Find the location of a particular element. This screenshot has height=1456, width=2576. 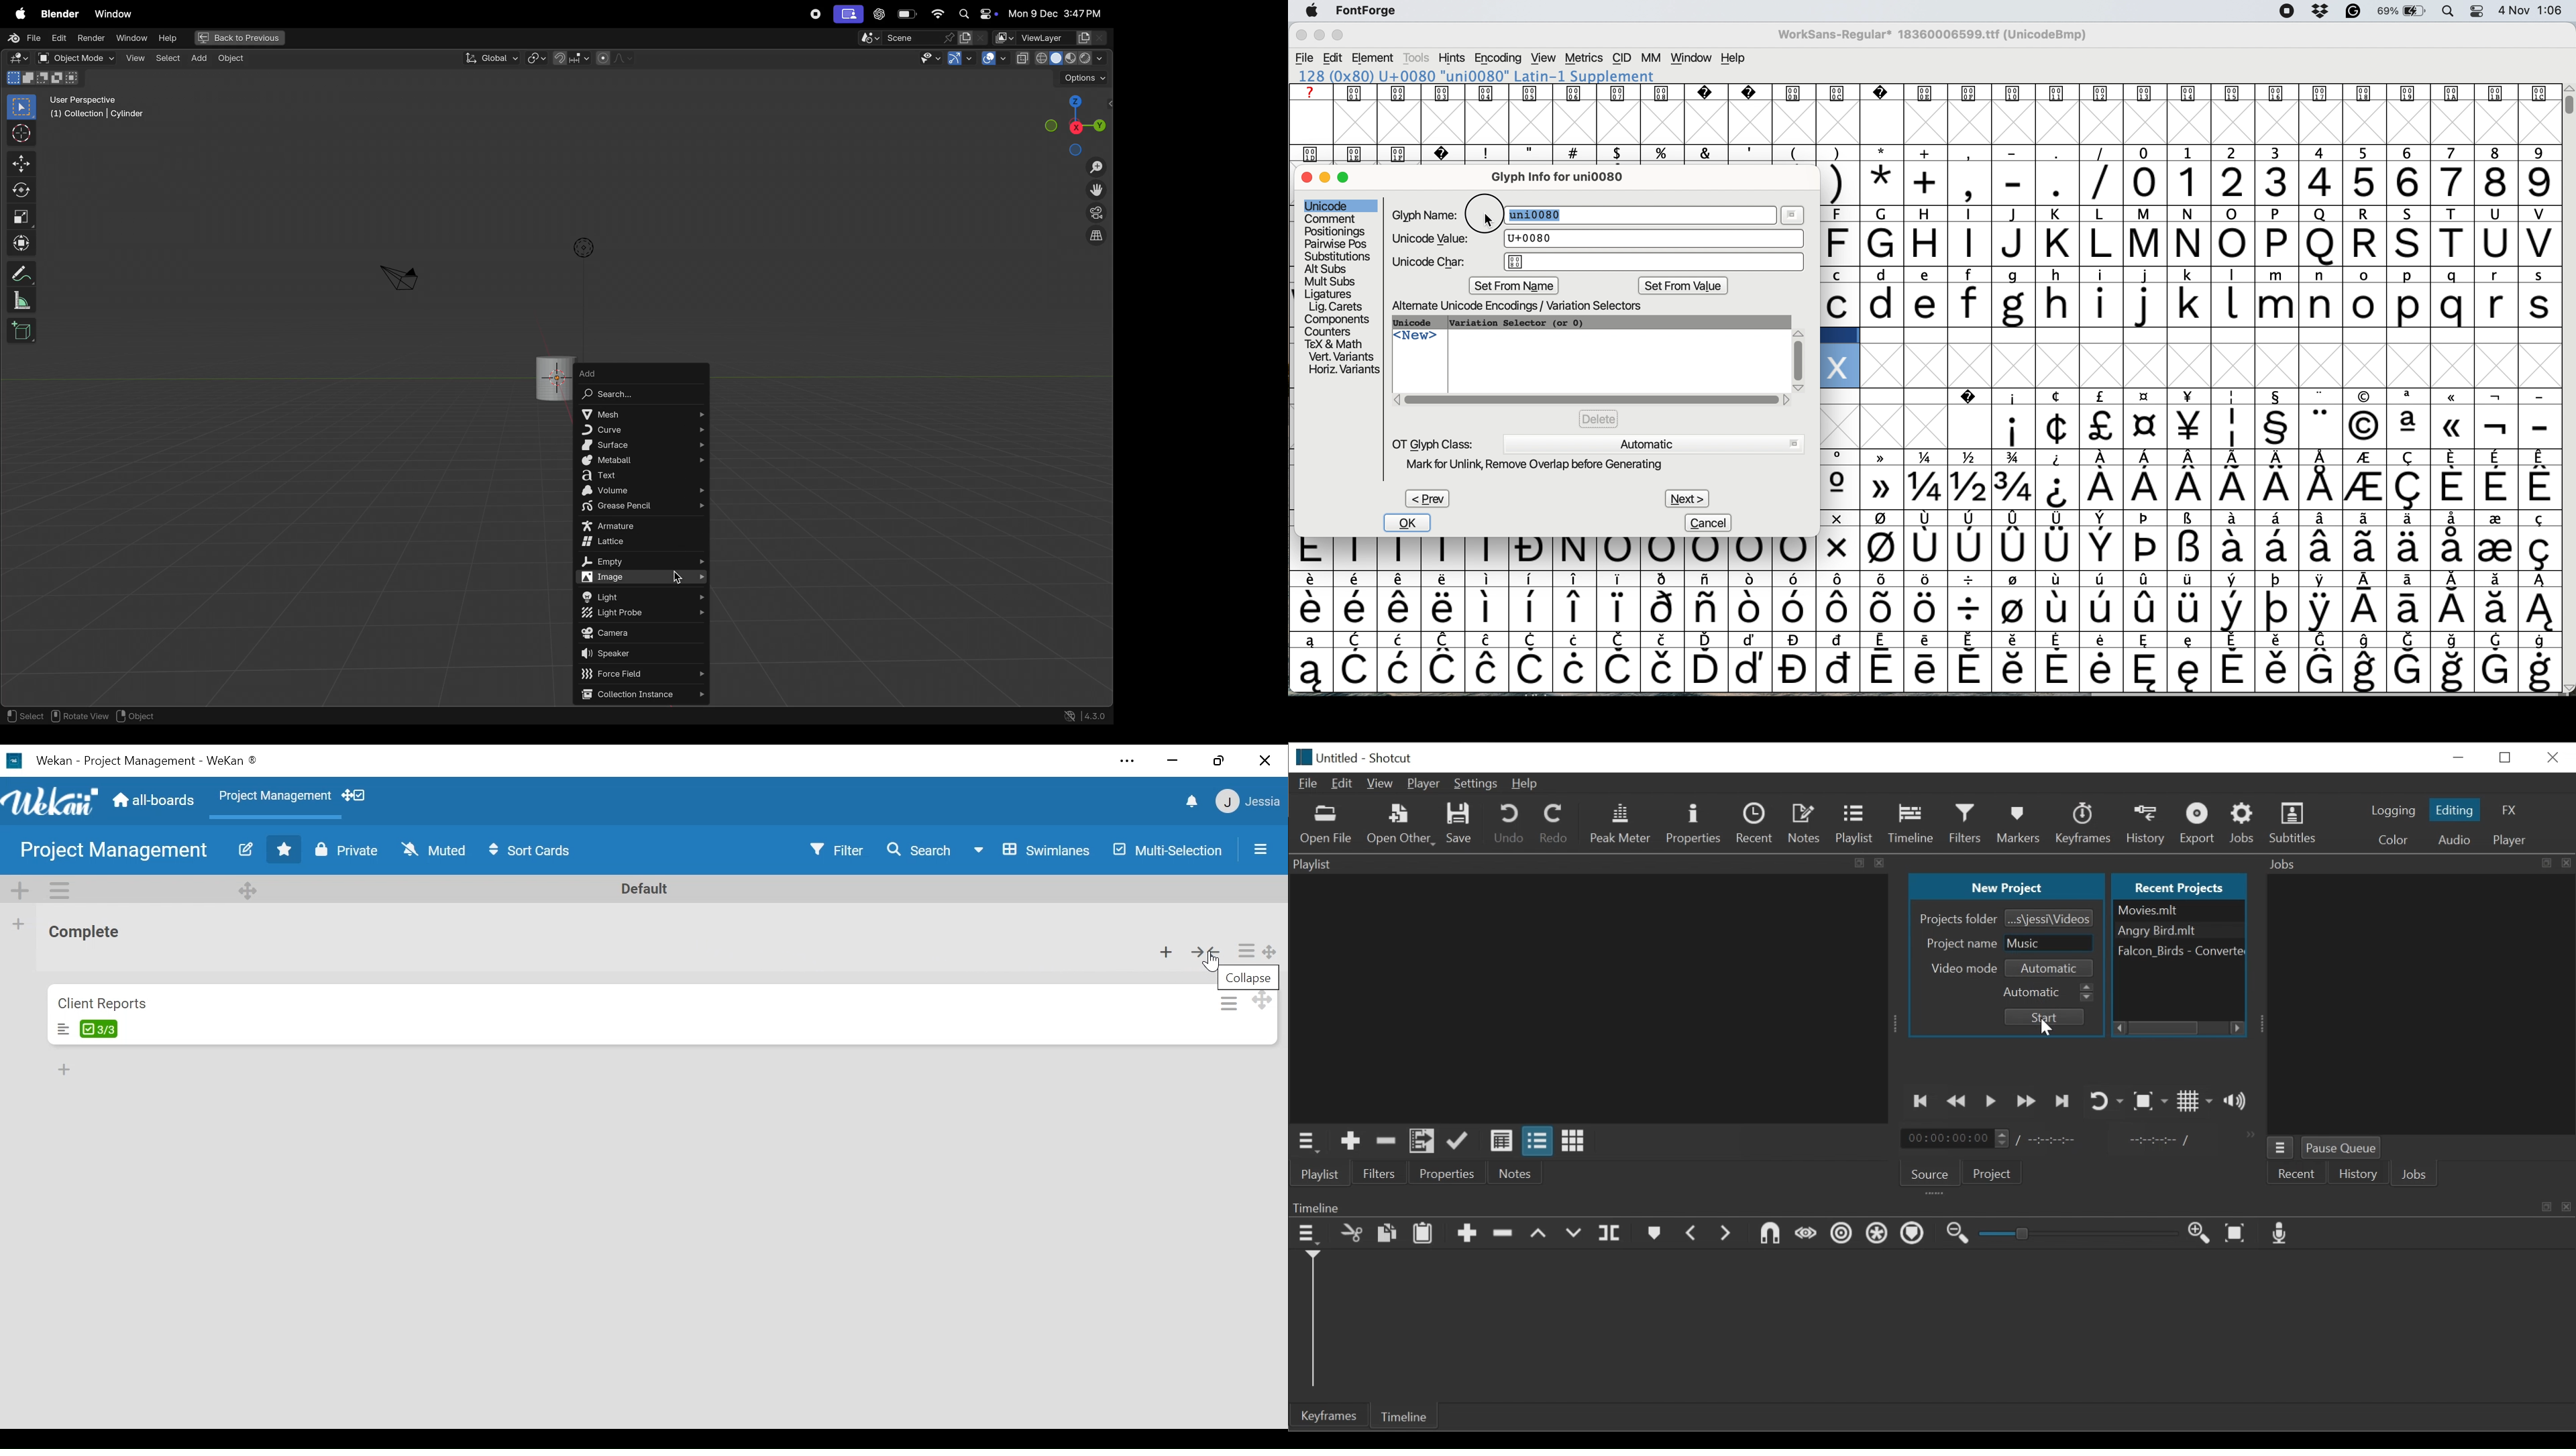

cylinder is located at coordinates (553, 375).